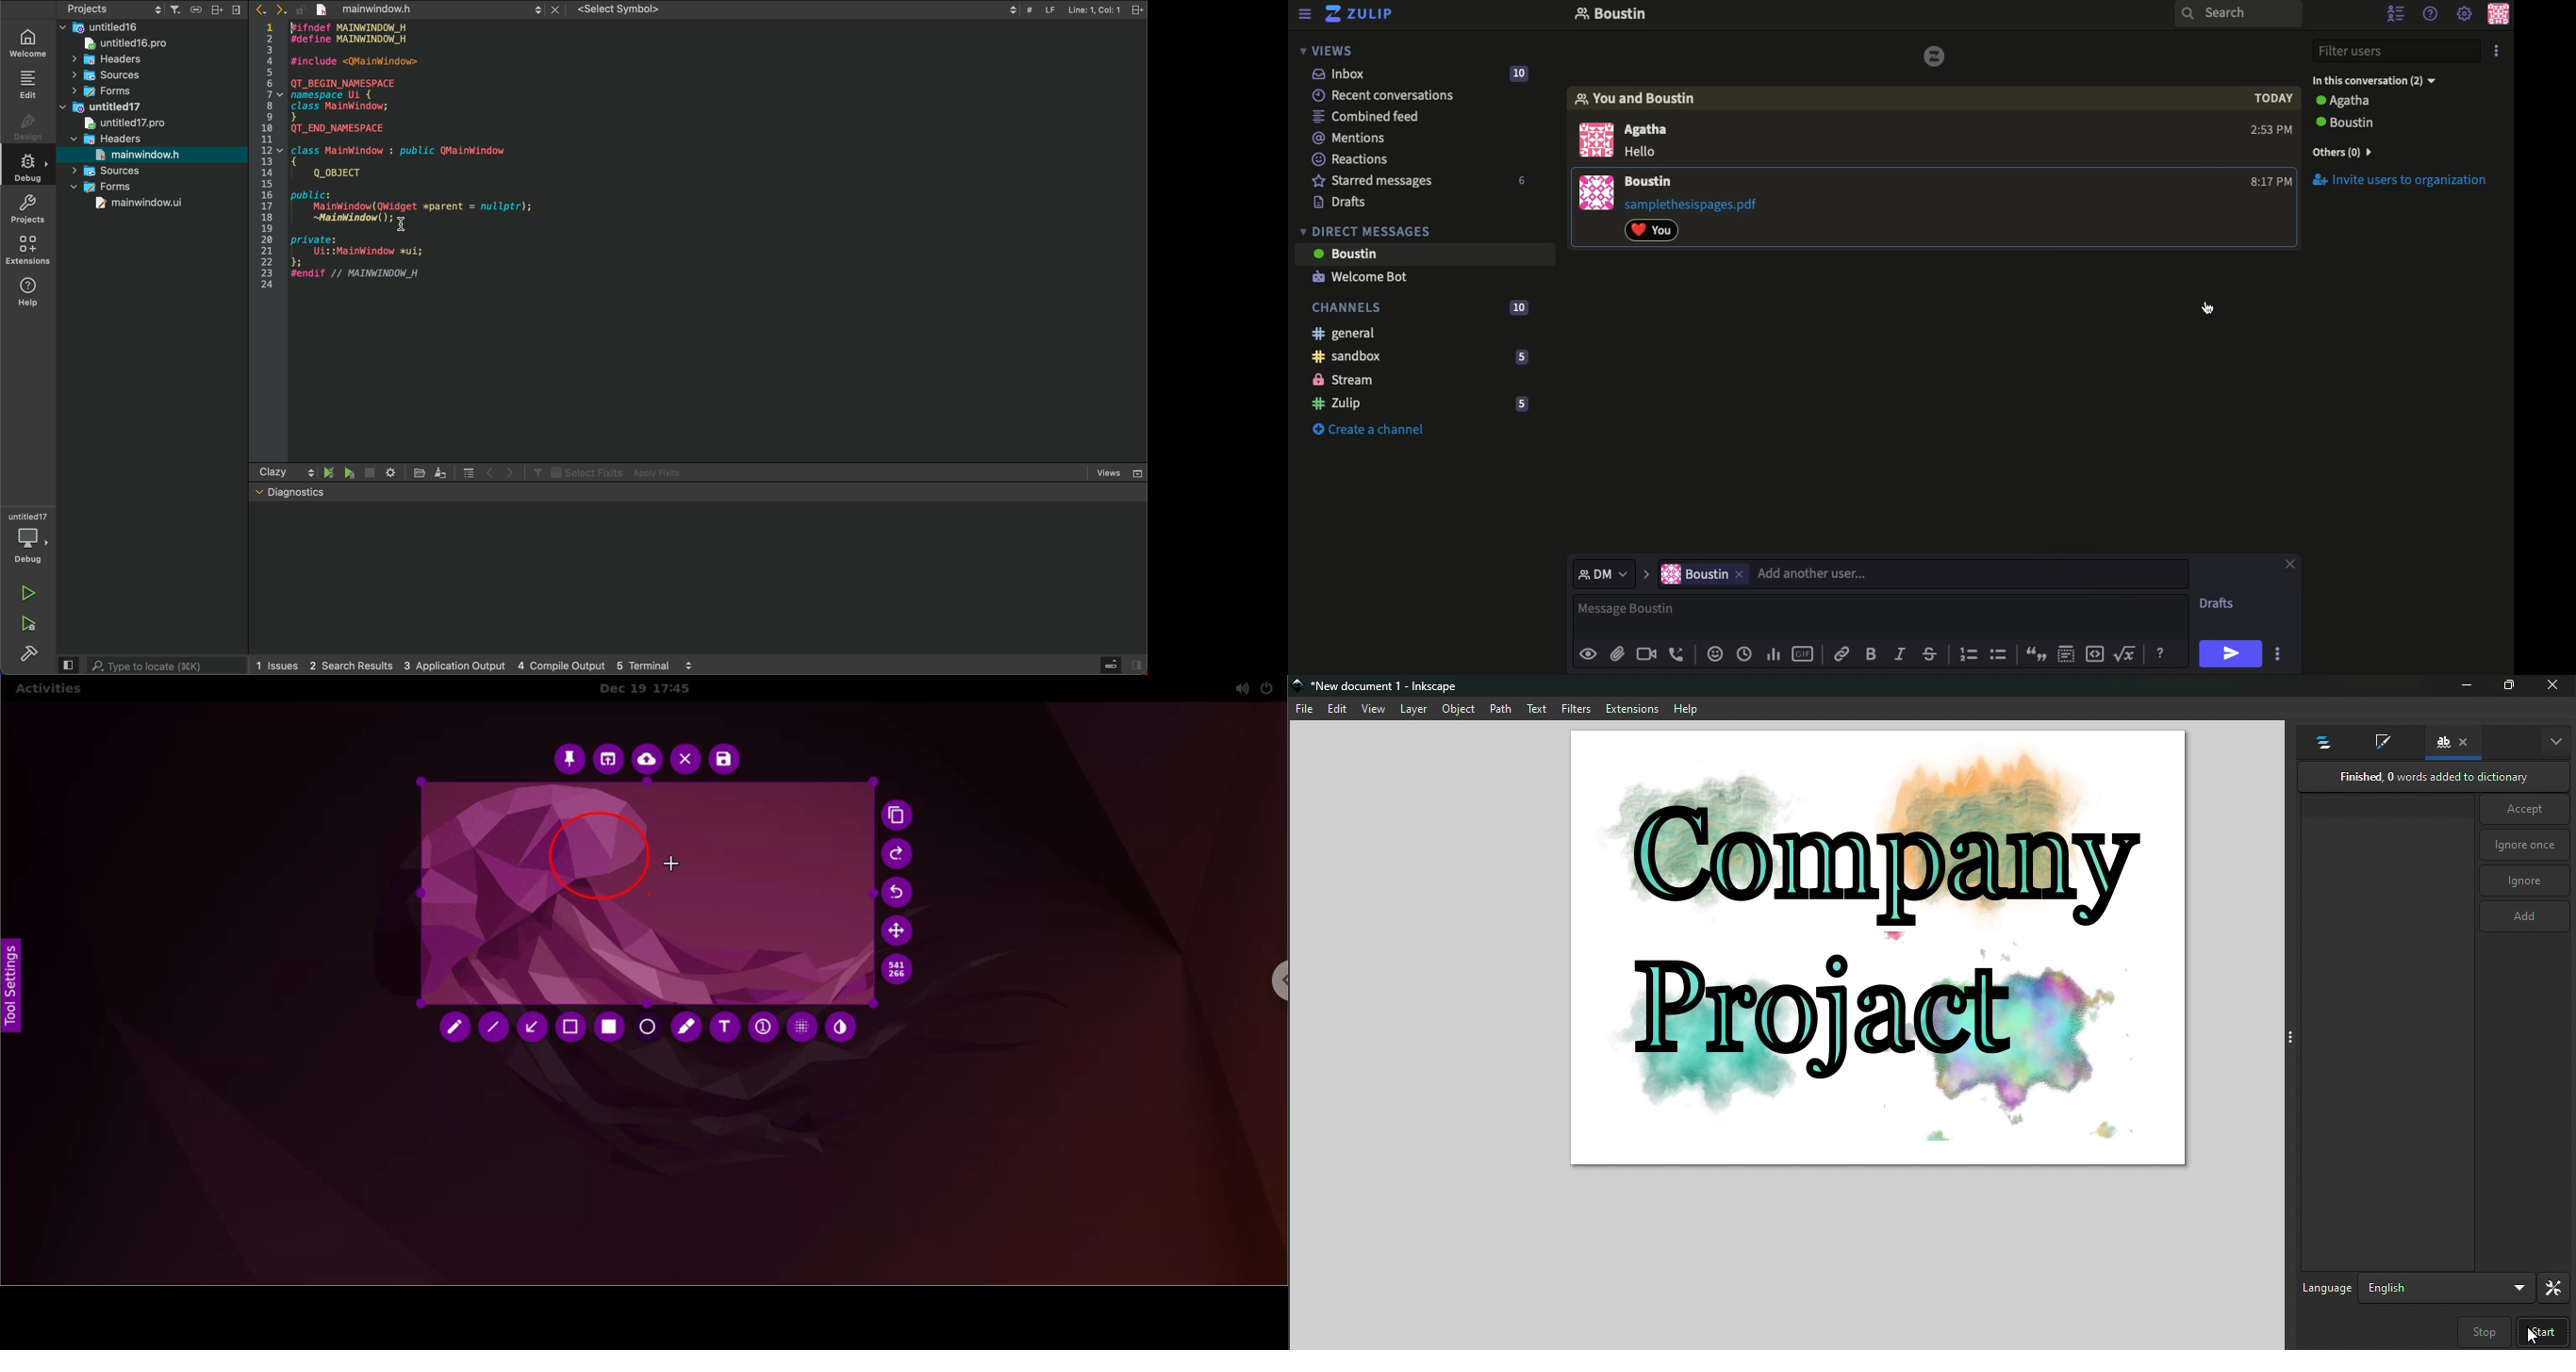  I want to click on Drafts, so click(2217, 598).